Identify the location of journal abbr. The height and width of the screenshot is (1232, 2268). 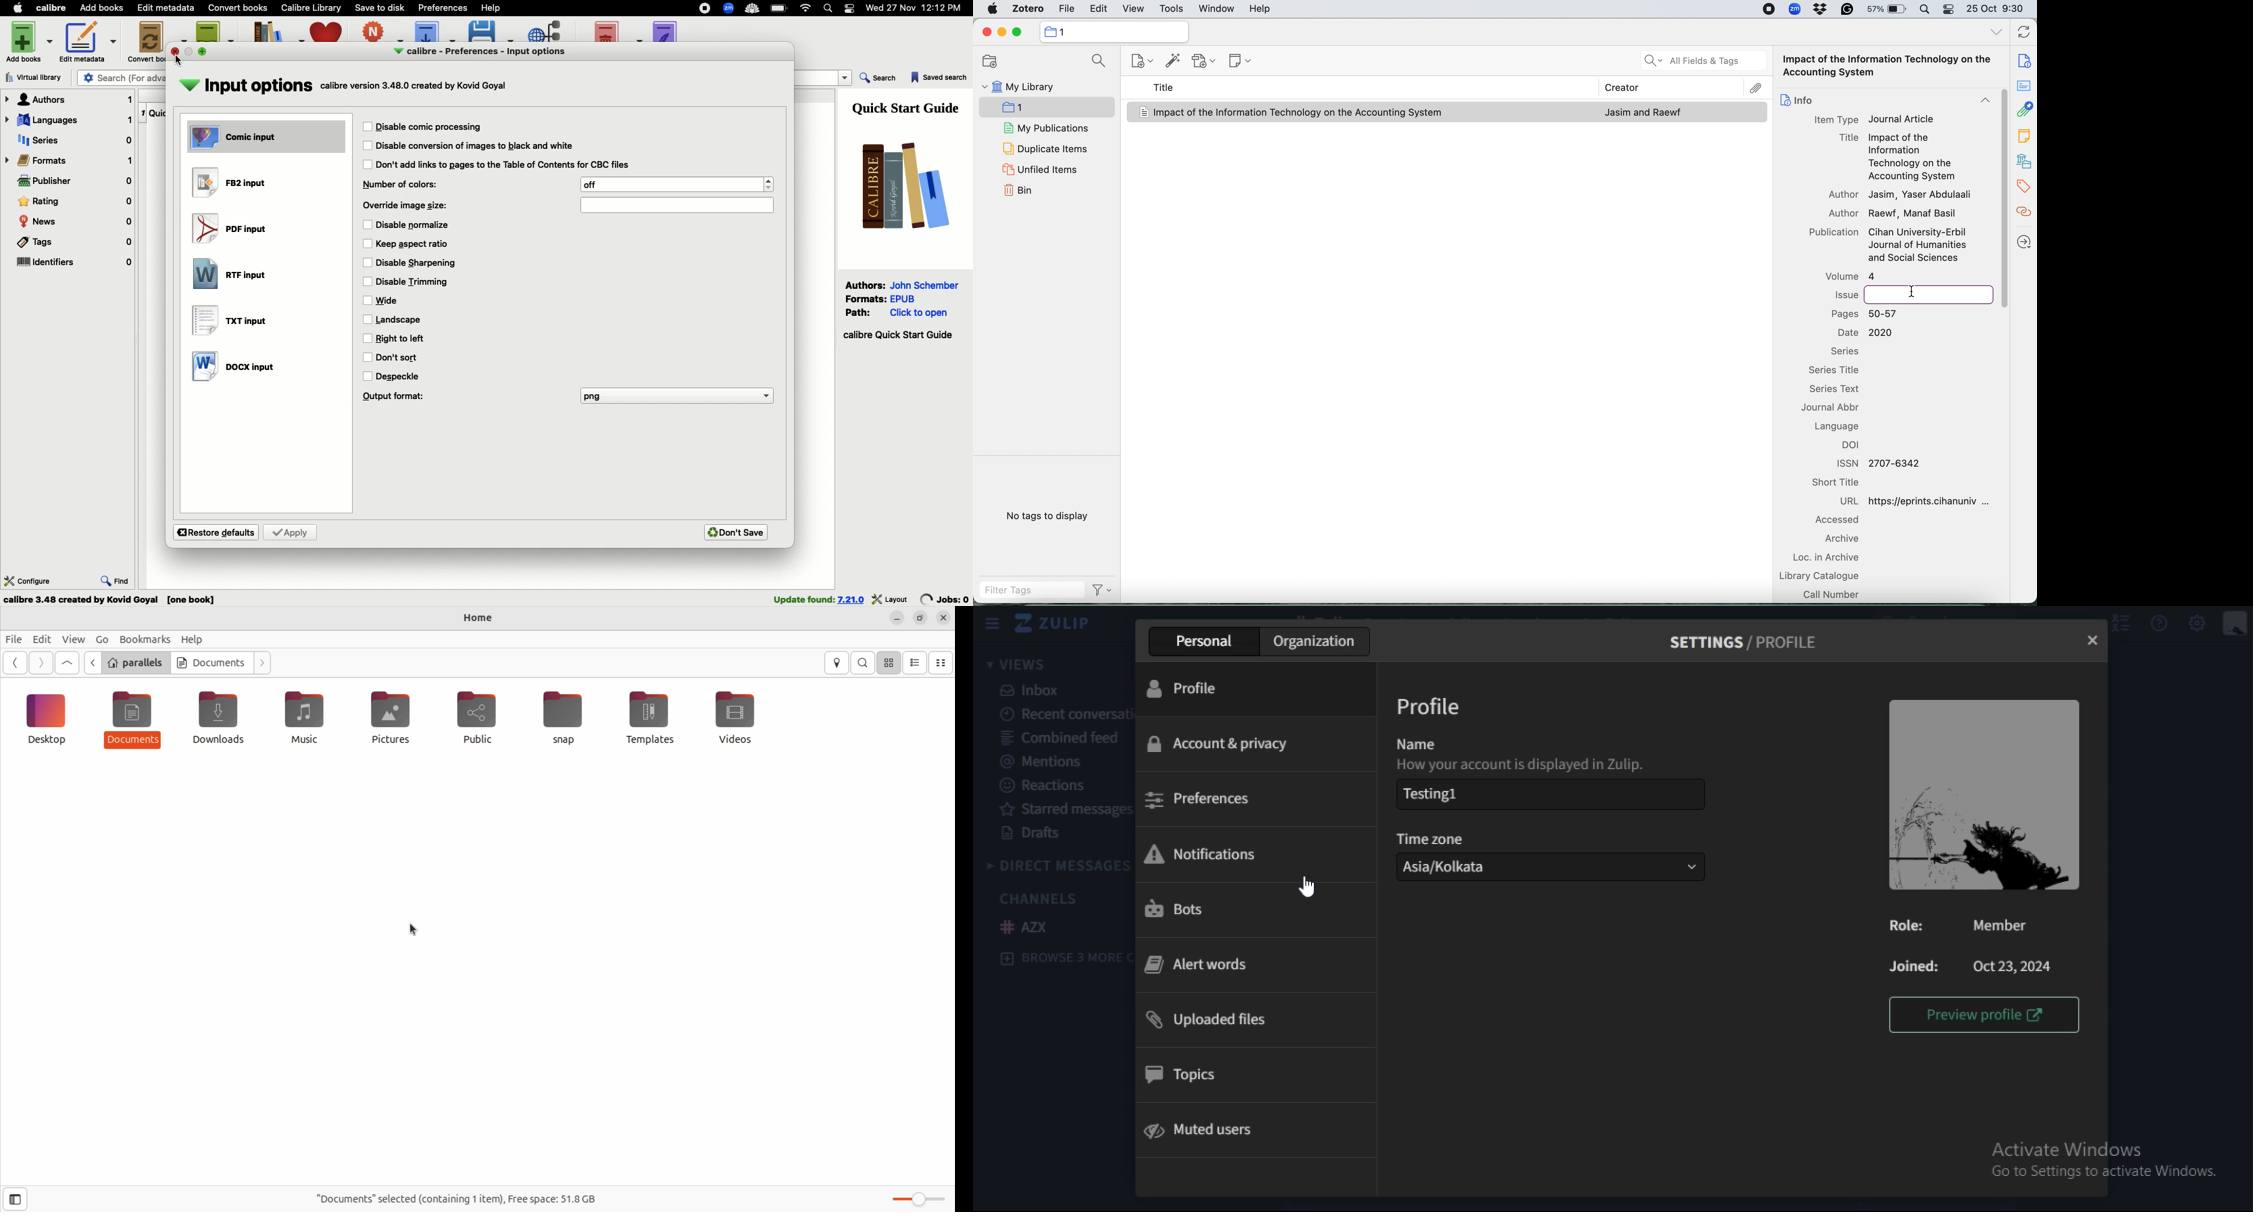
(1837, 409).